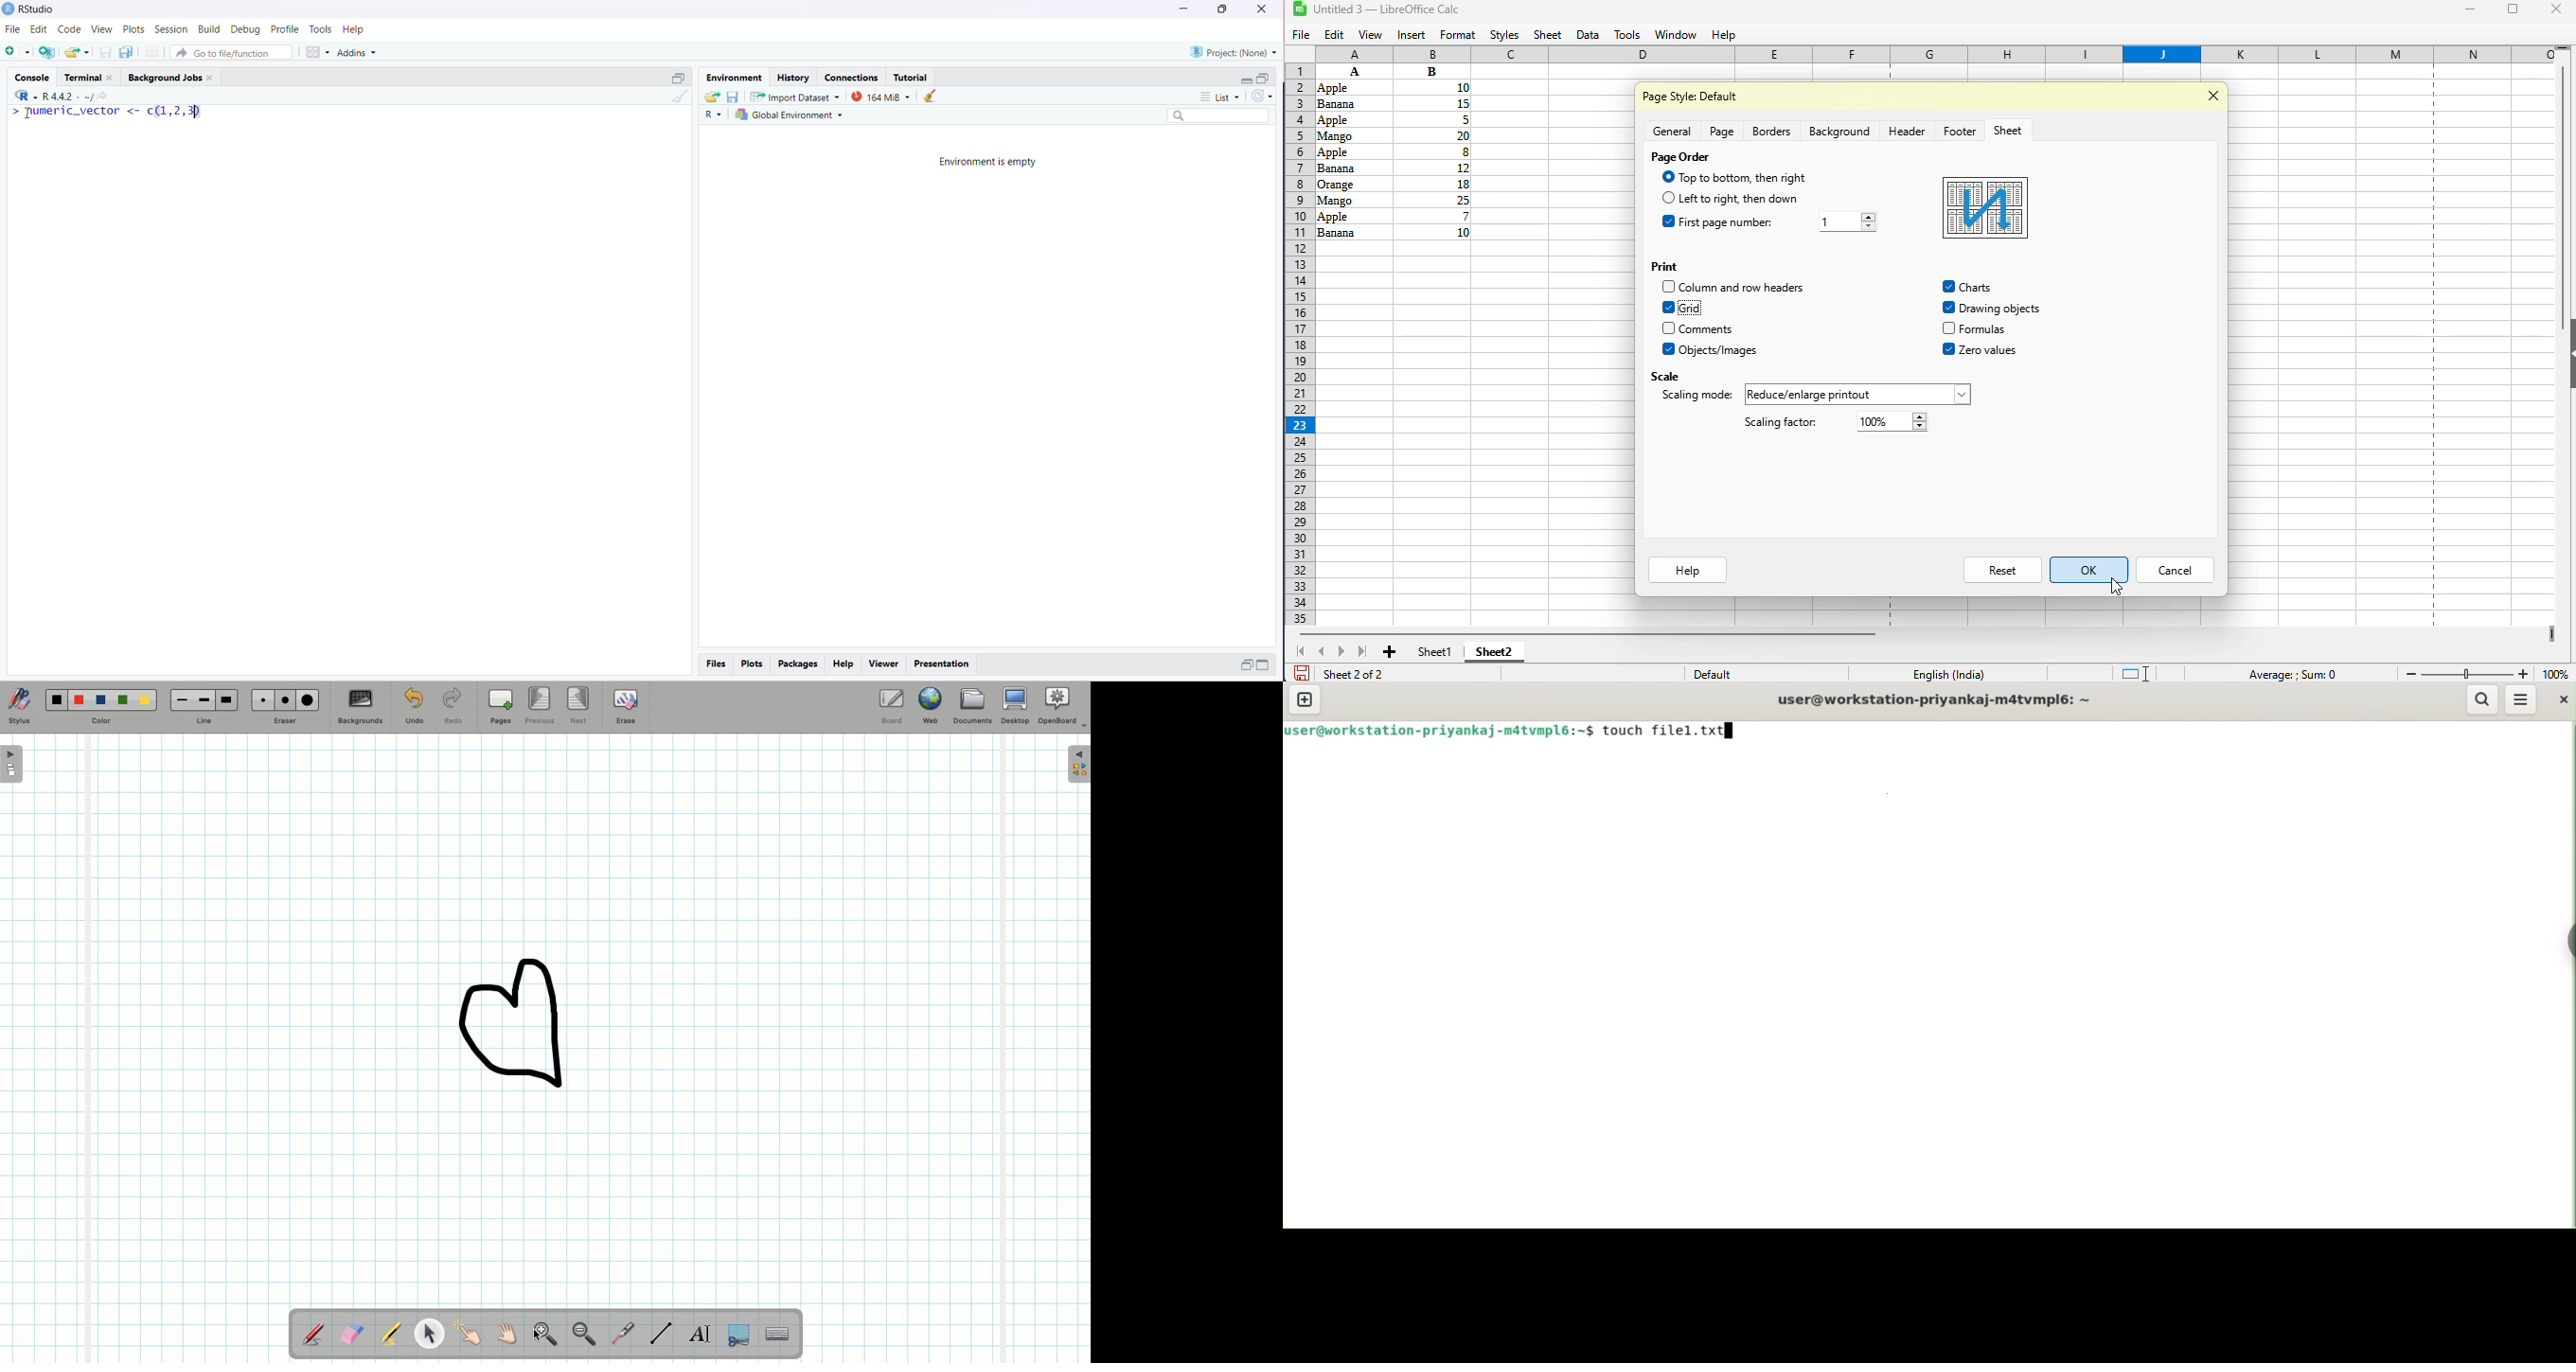 The width and height of the screenshot is (2576, 1372). What do you see at coordinates (1692, 308) in the screenshot?
I see `grid` at bounding box center [1692, 308].